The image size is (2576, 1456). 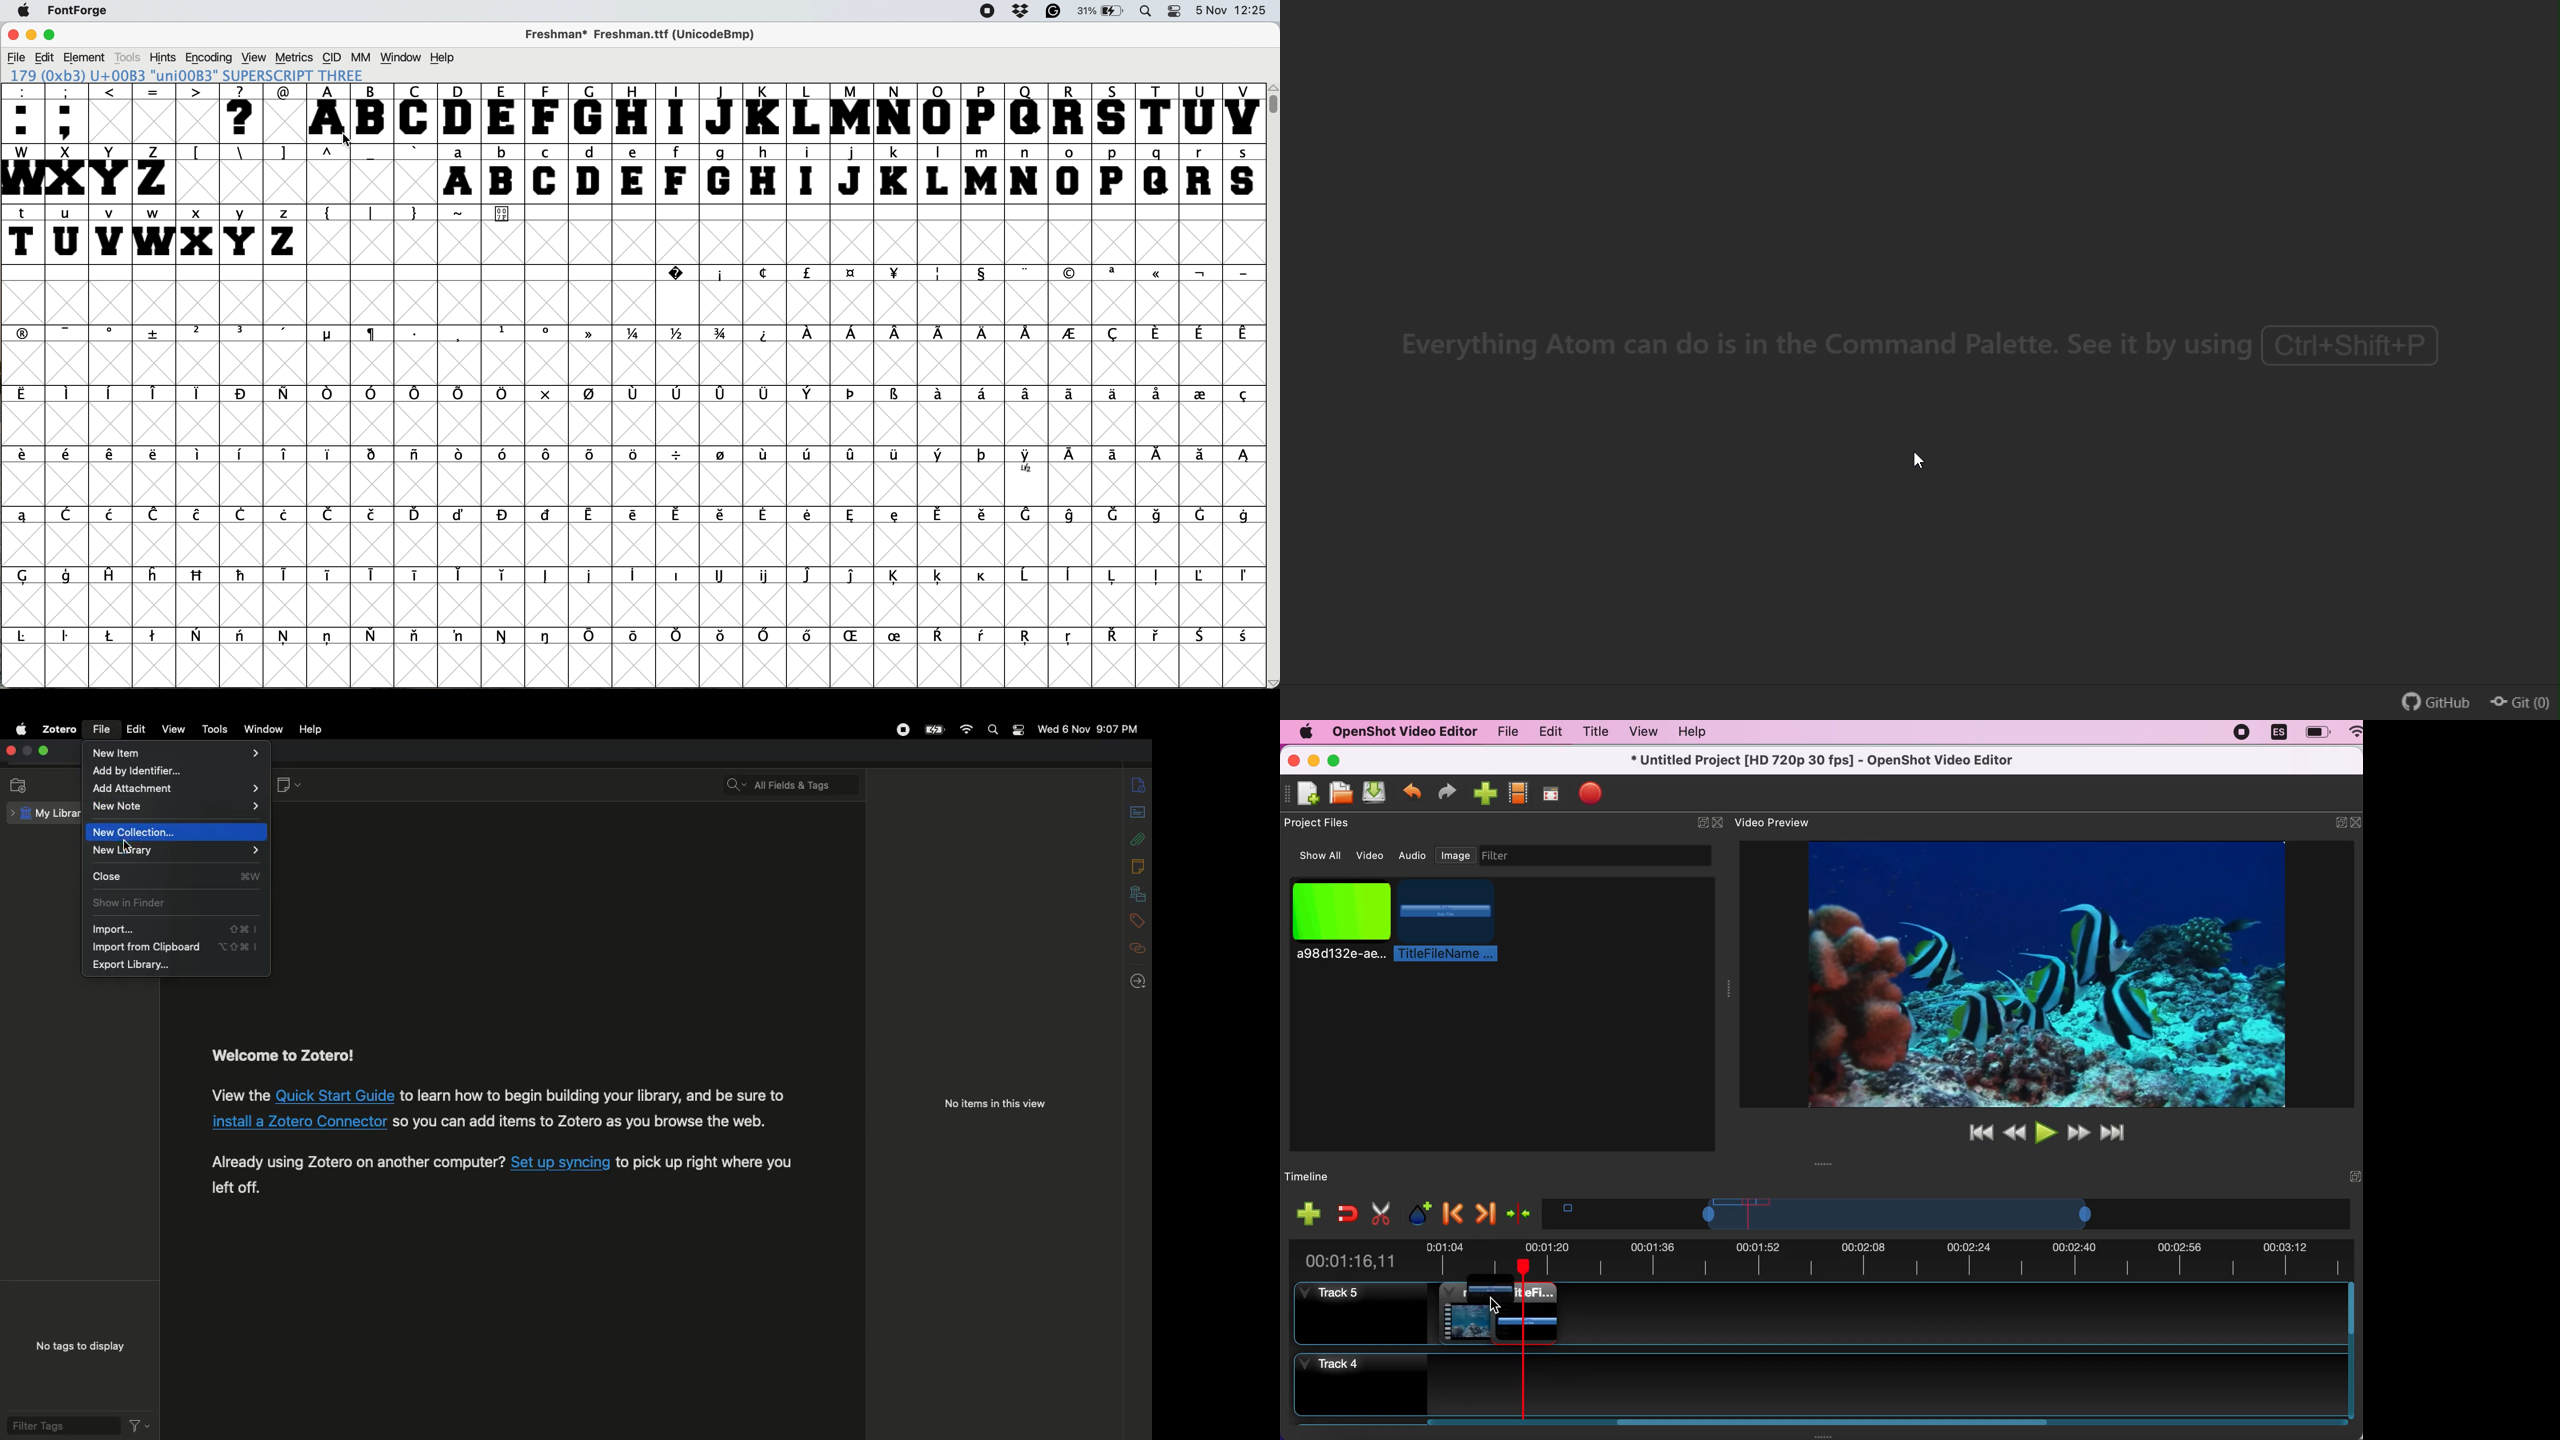 What do you see at coordinates (581, 1121) in the screenshot?
I see `SO you can add items to Zotero as you browse the web.` at bounding box center [581, 1121].